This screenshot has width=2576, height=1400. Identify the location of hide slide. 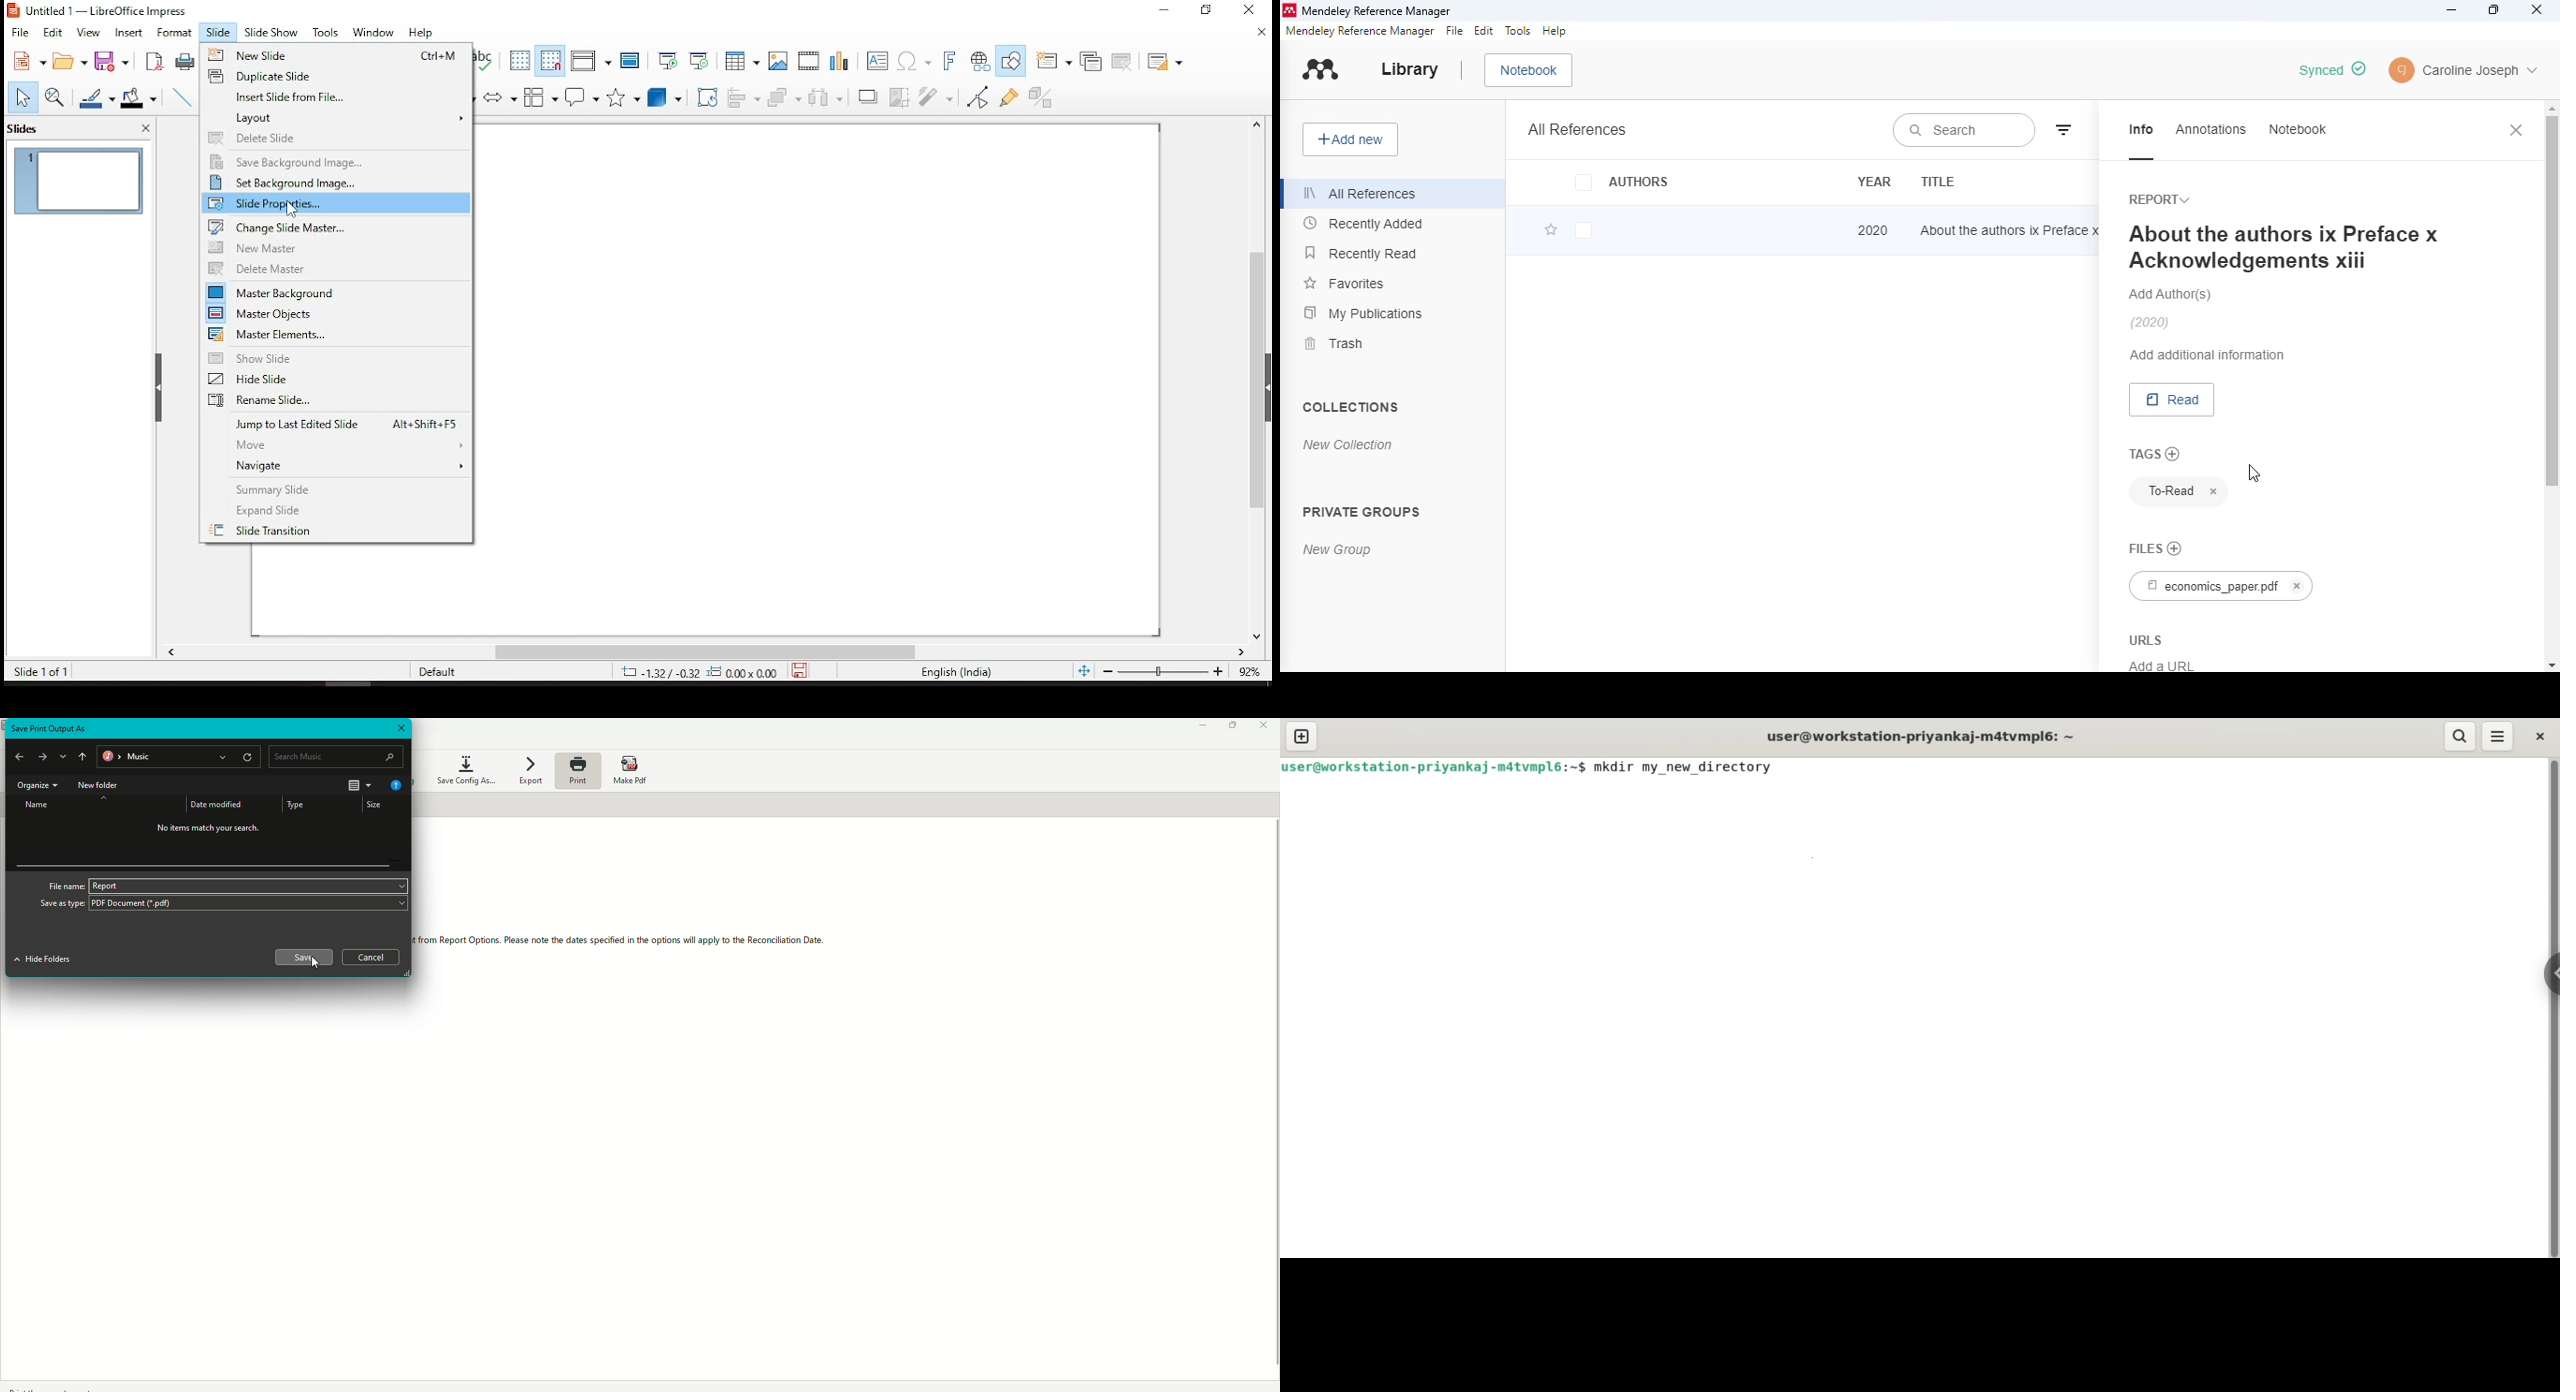
(335, 379).